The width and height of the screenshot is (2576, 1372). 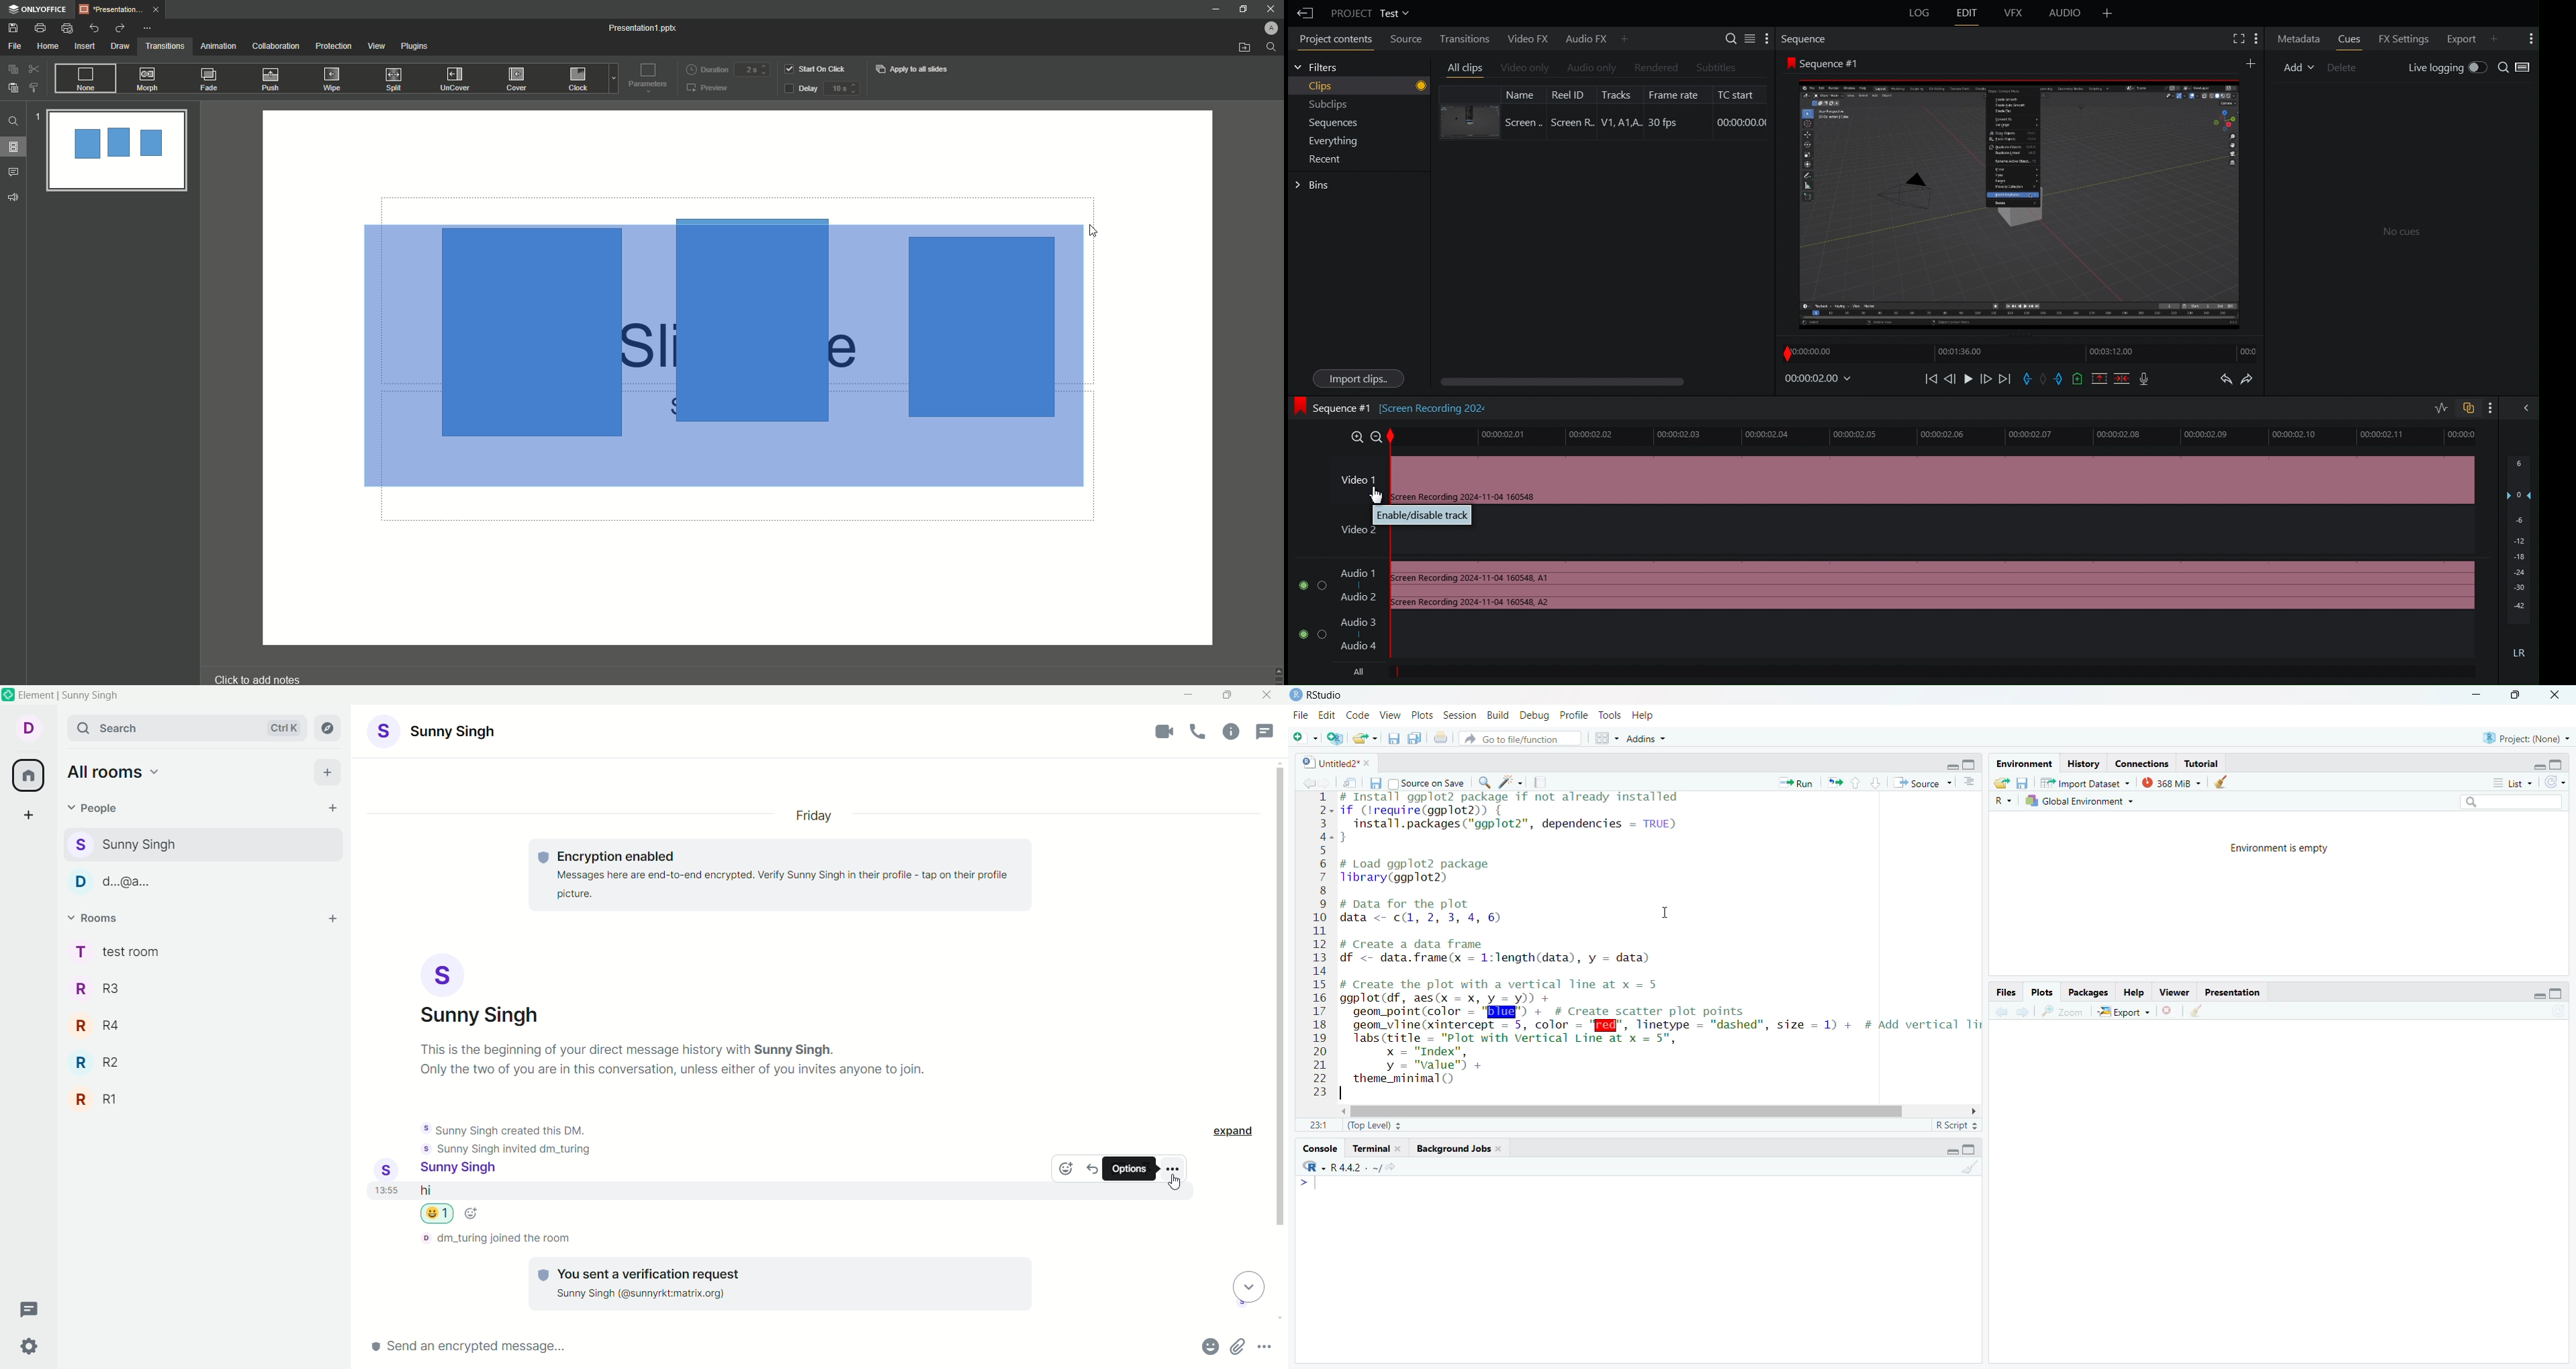 I want to click on options, so click(x=1172, y=1168).